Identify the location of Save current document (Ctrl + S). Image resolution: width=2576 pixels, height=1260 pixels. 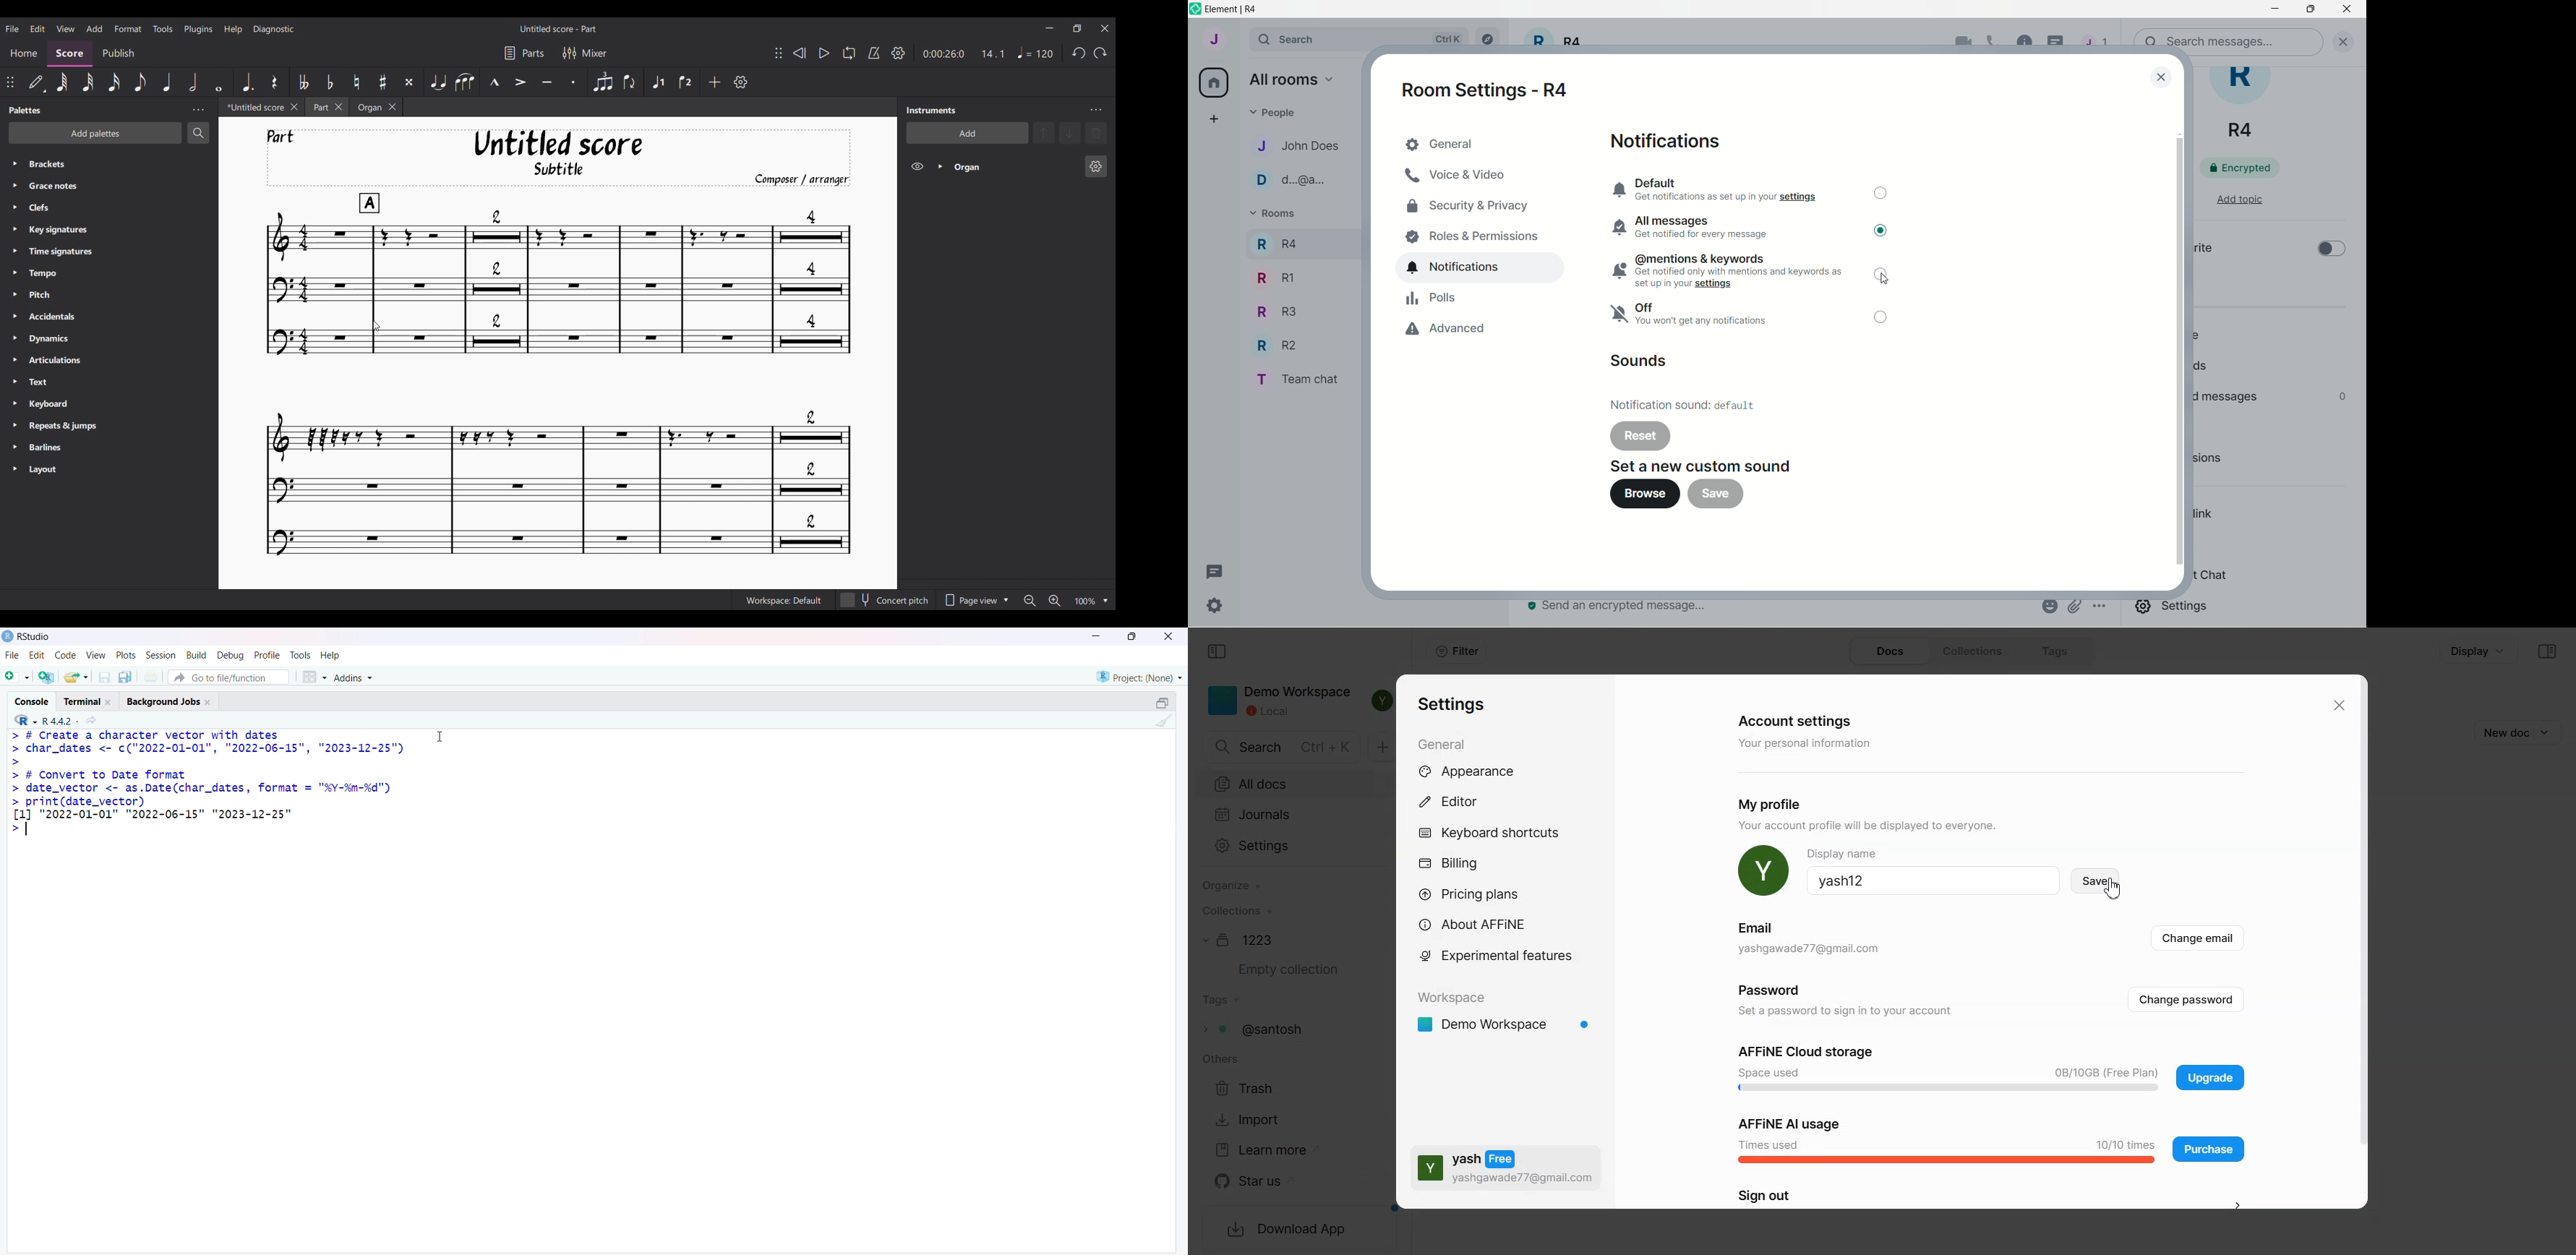
(107, 675).